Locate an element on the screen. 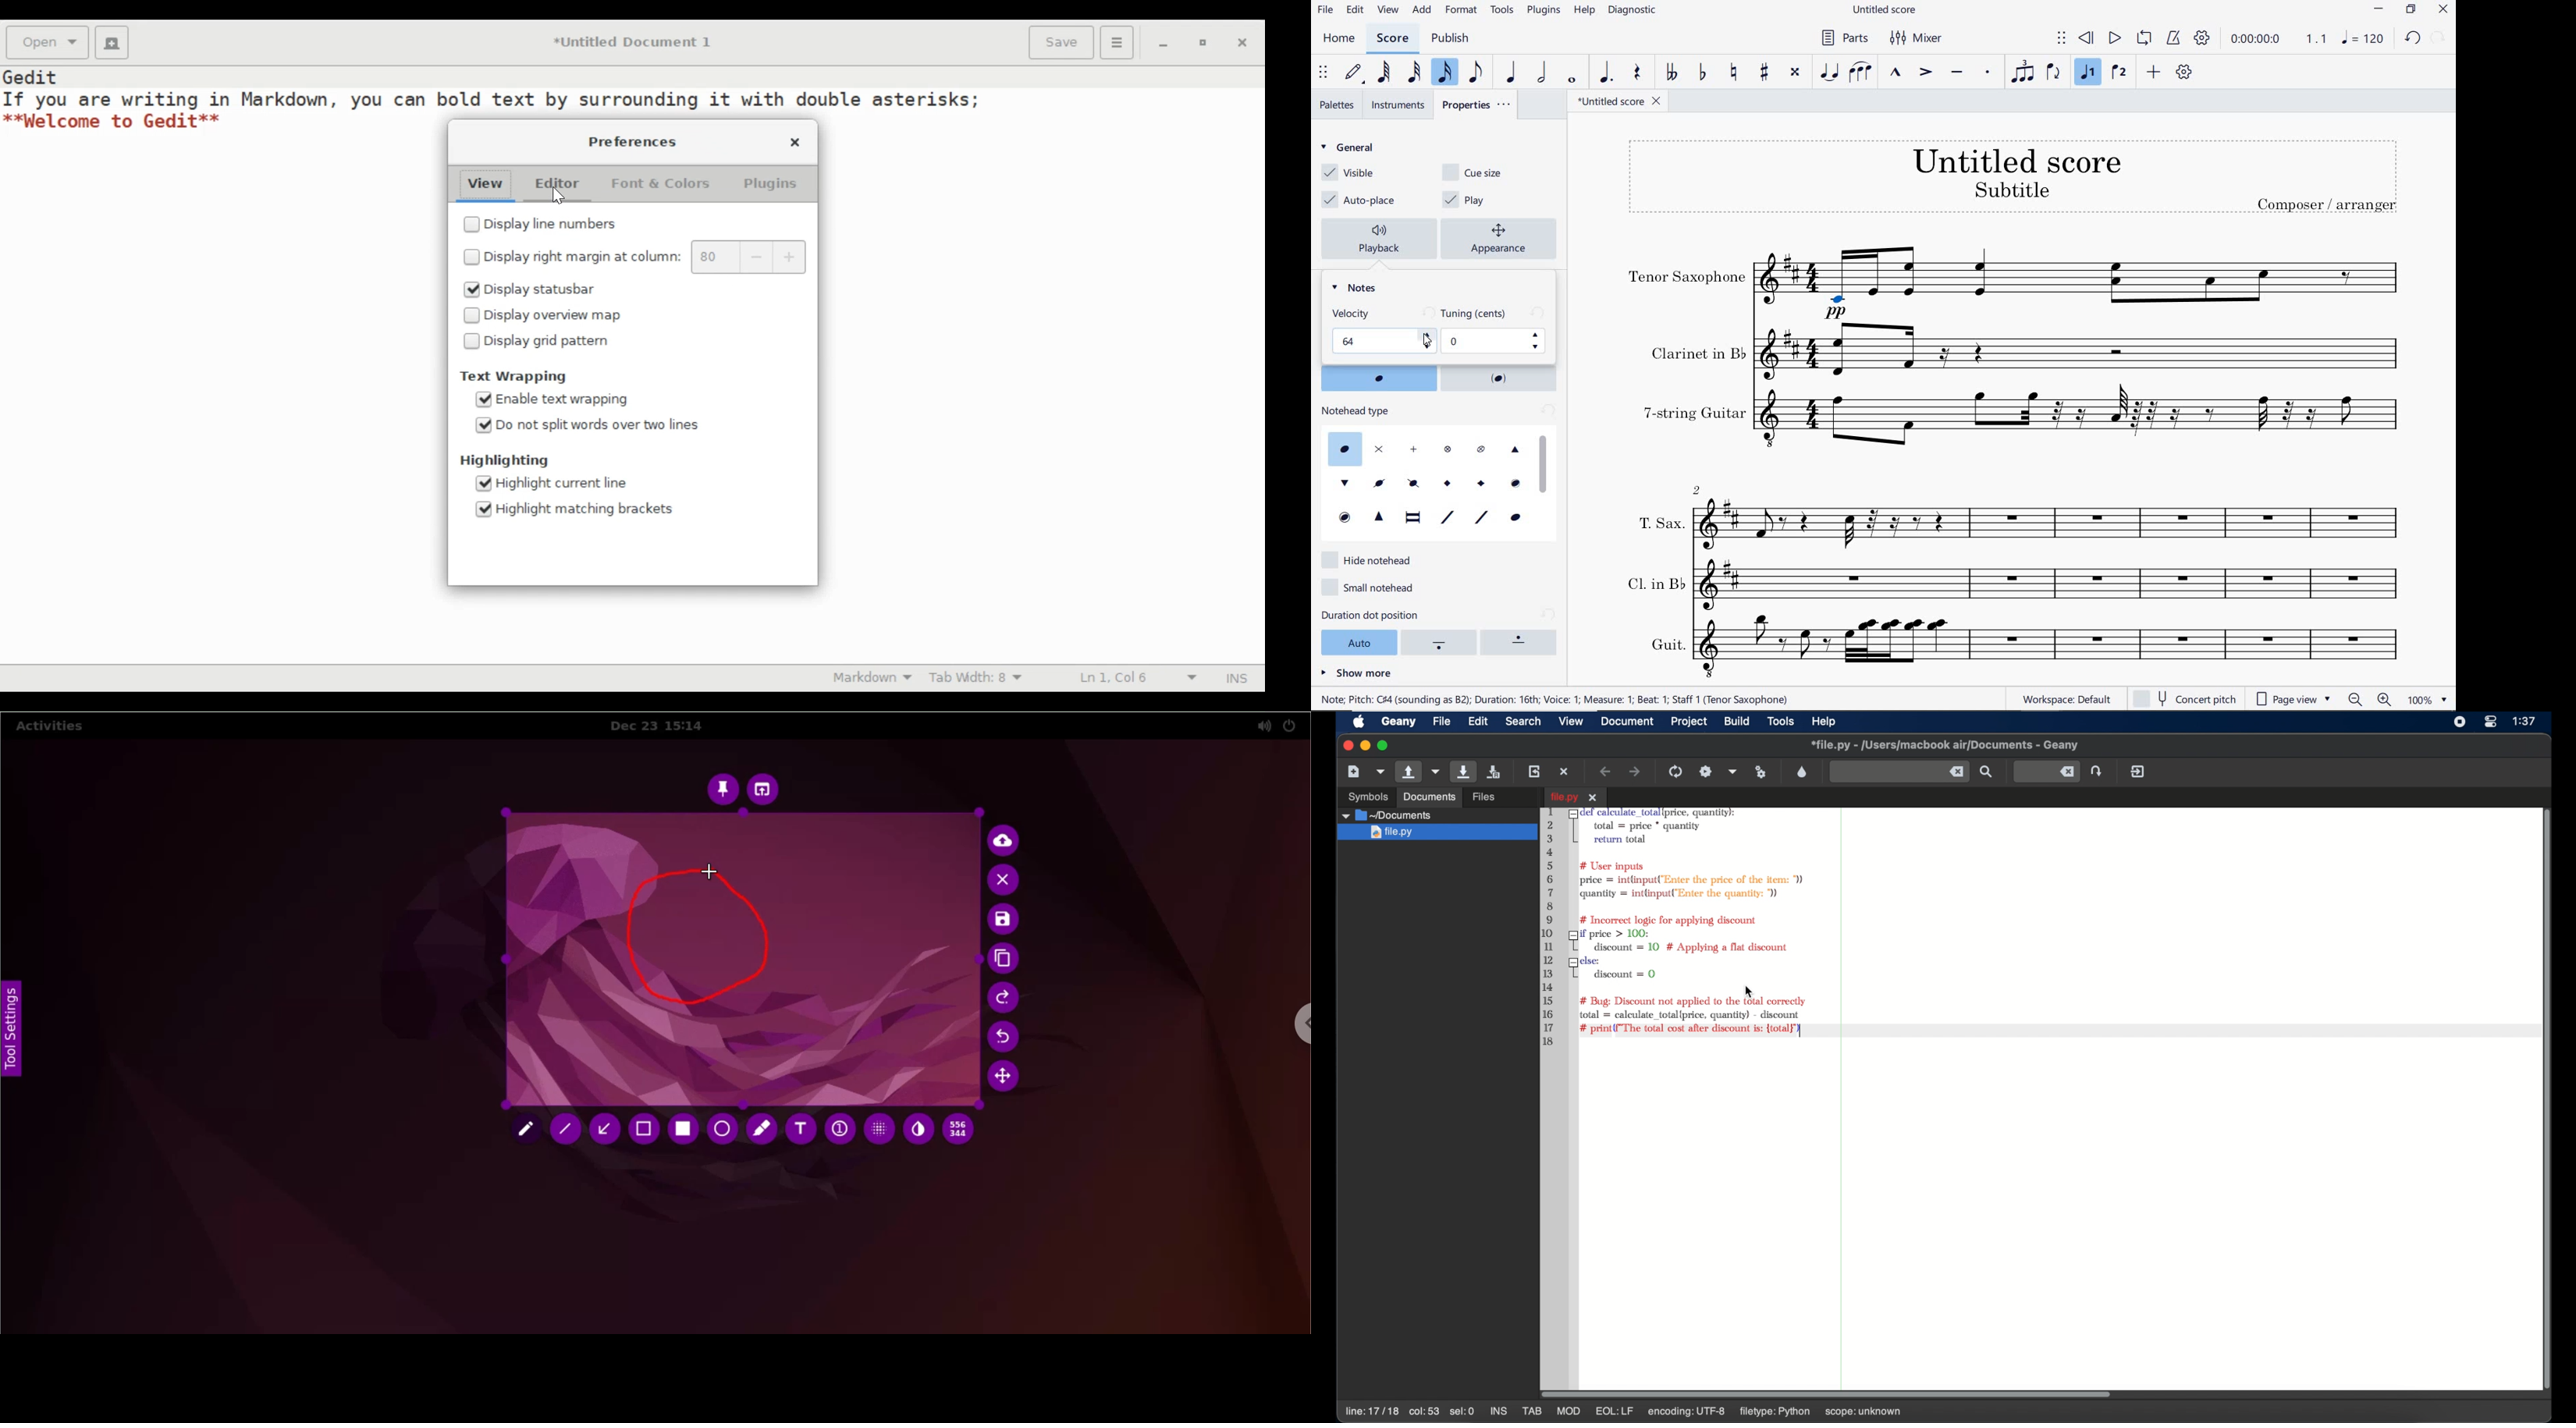 This screenshot has width=2576, height=1428. Duration position is located at coordinates (1522, 642).